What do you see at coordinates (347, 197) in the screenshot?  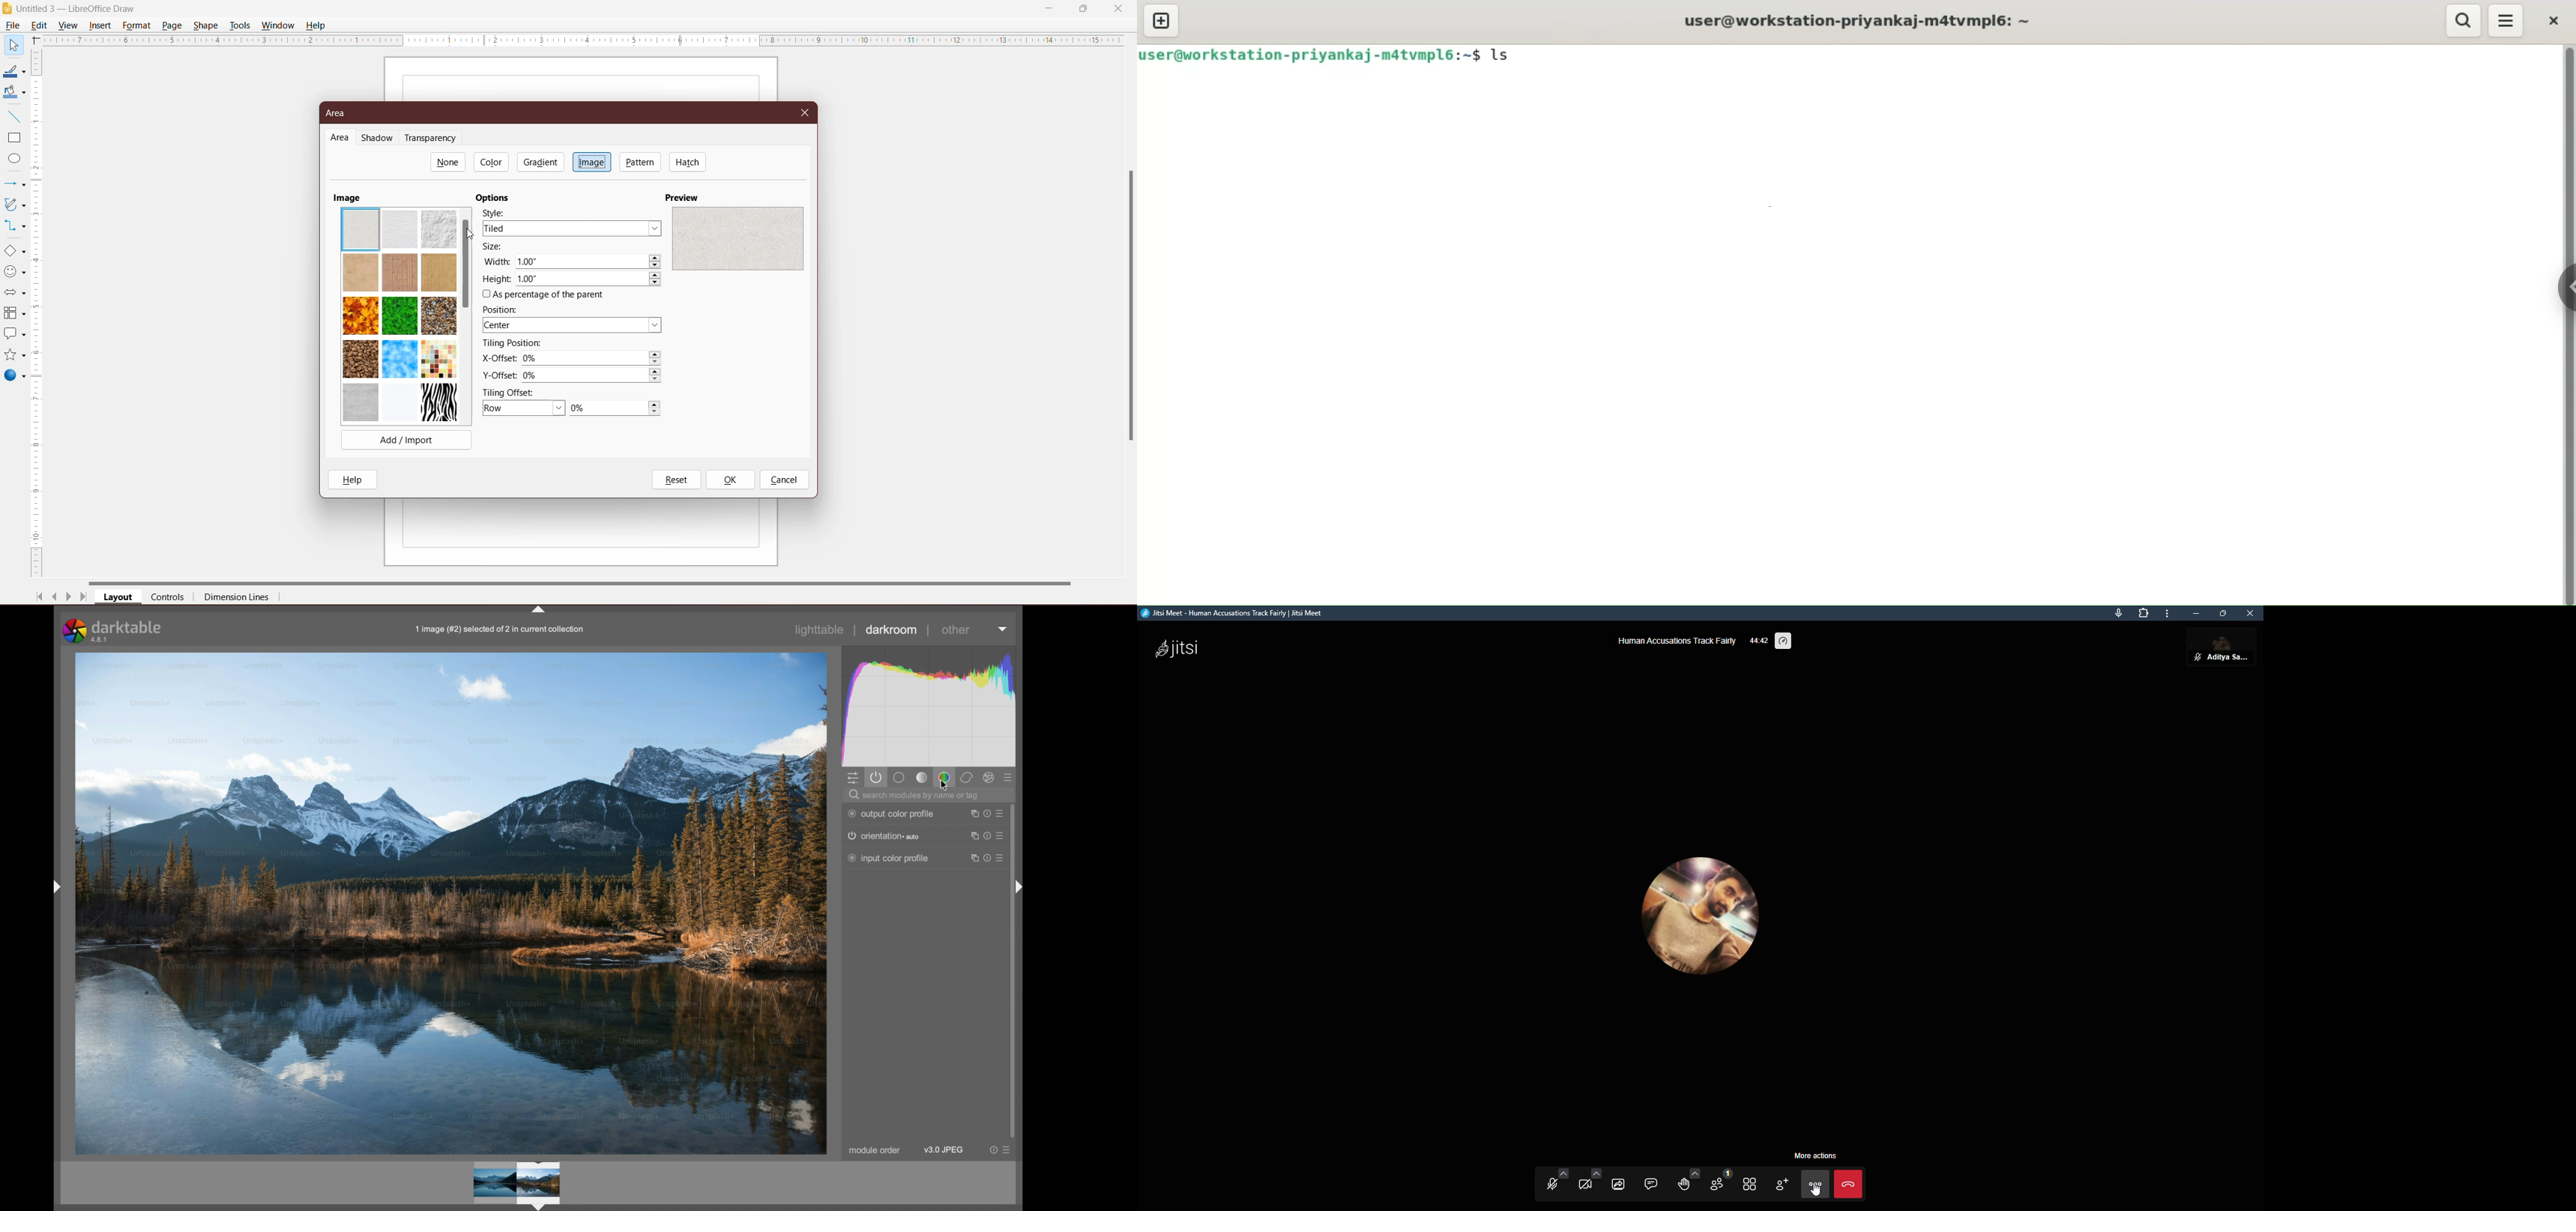 I see `Image` at bounding box center [347, 197].